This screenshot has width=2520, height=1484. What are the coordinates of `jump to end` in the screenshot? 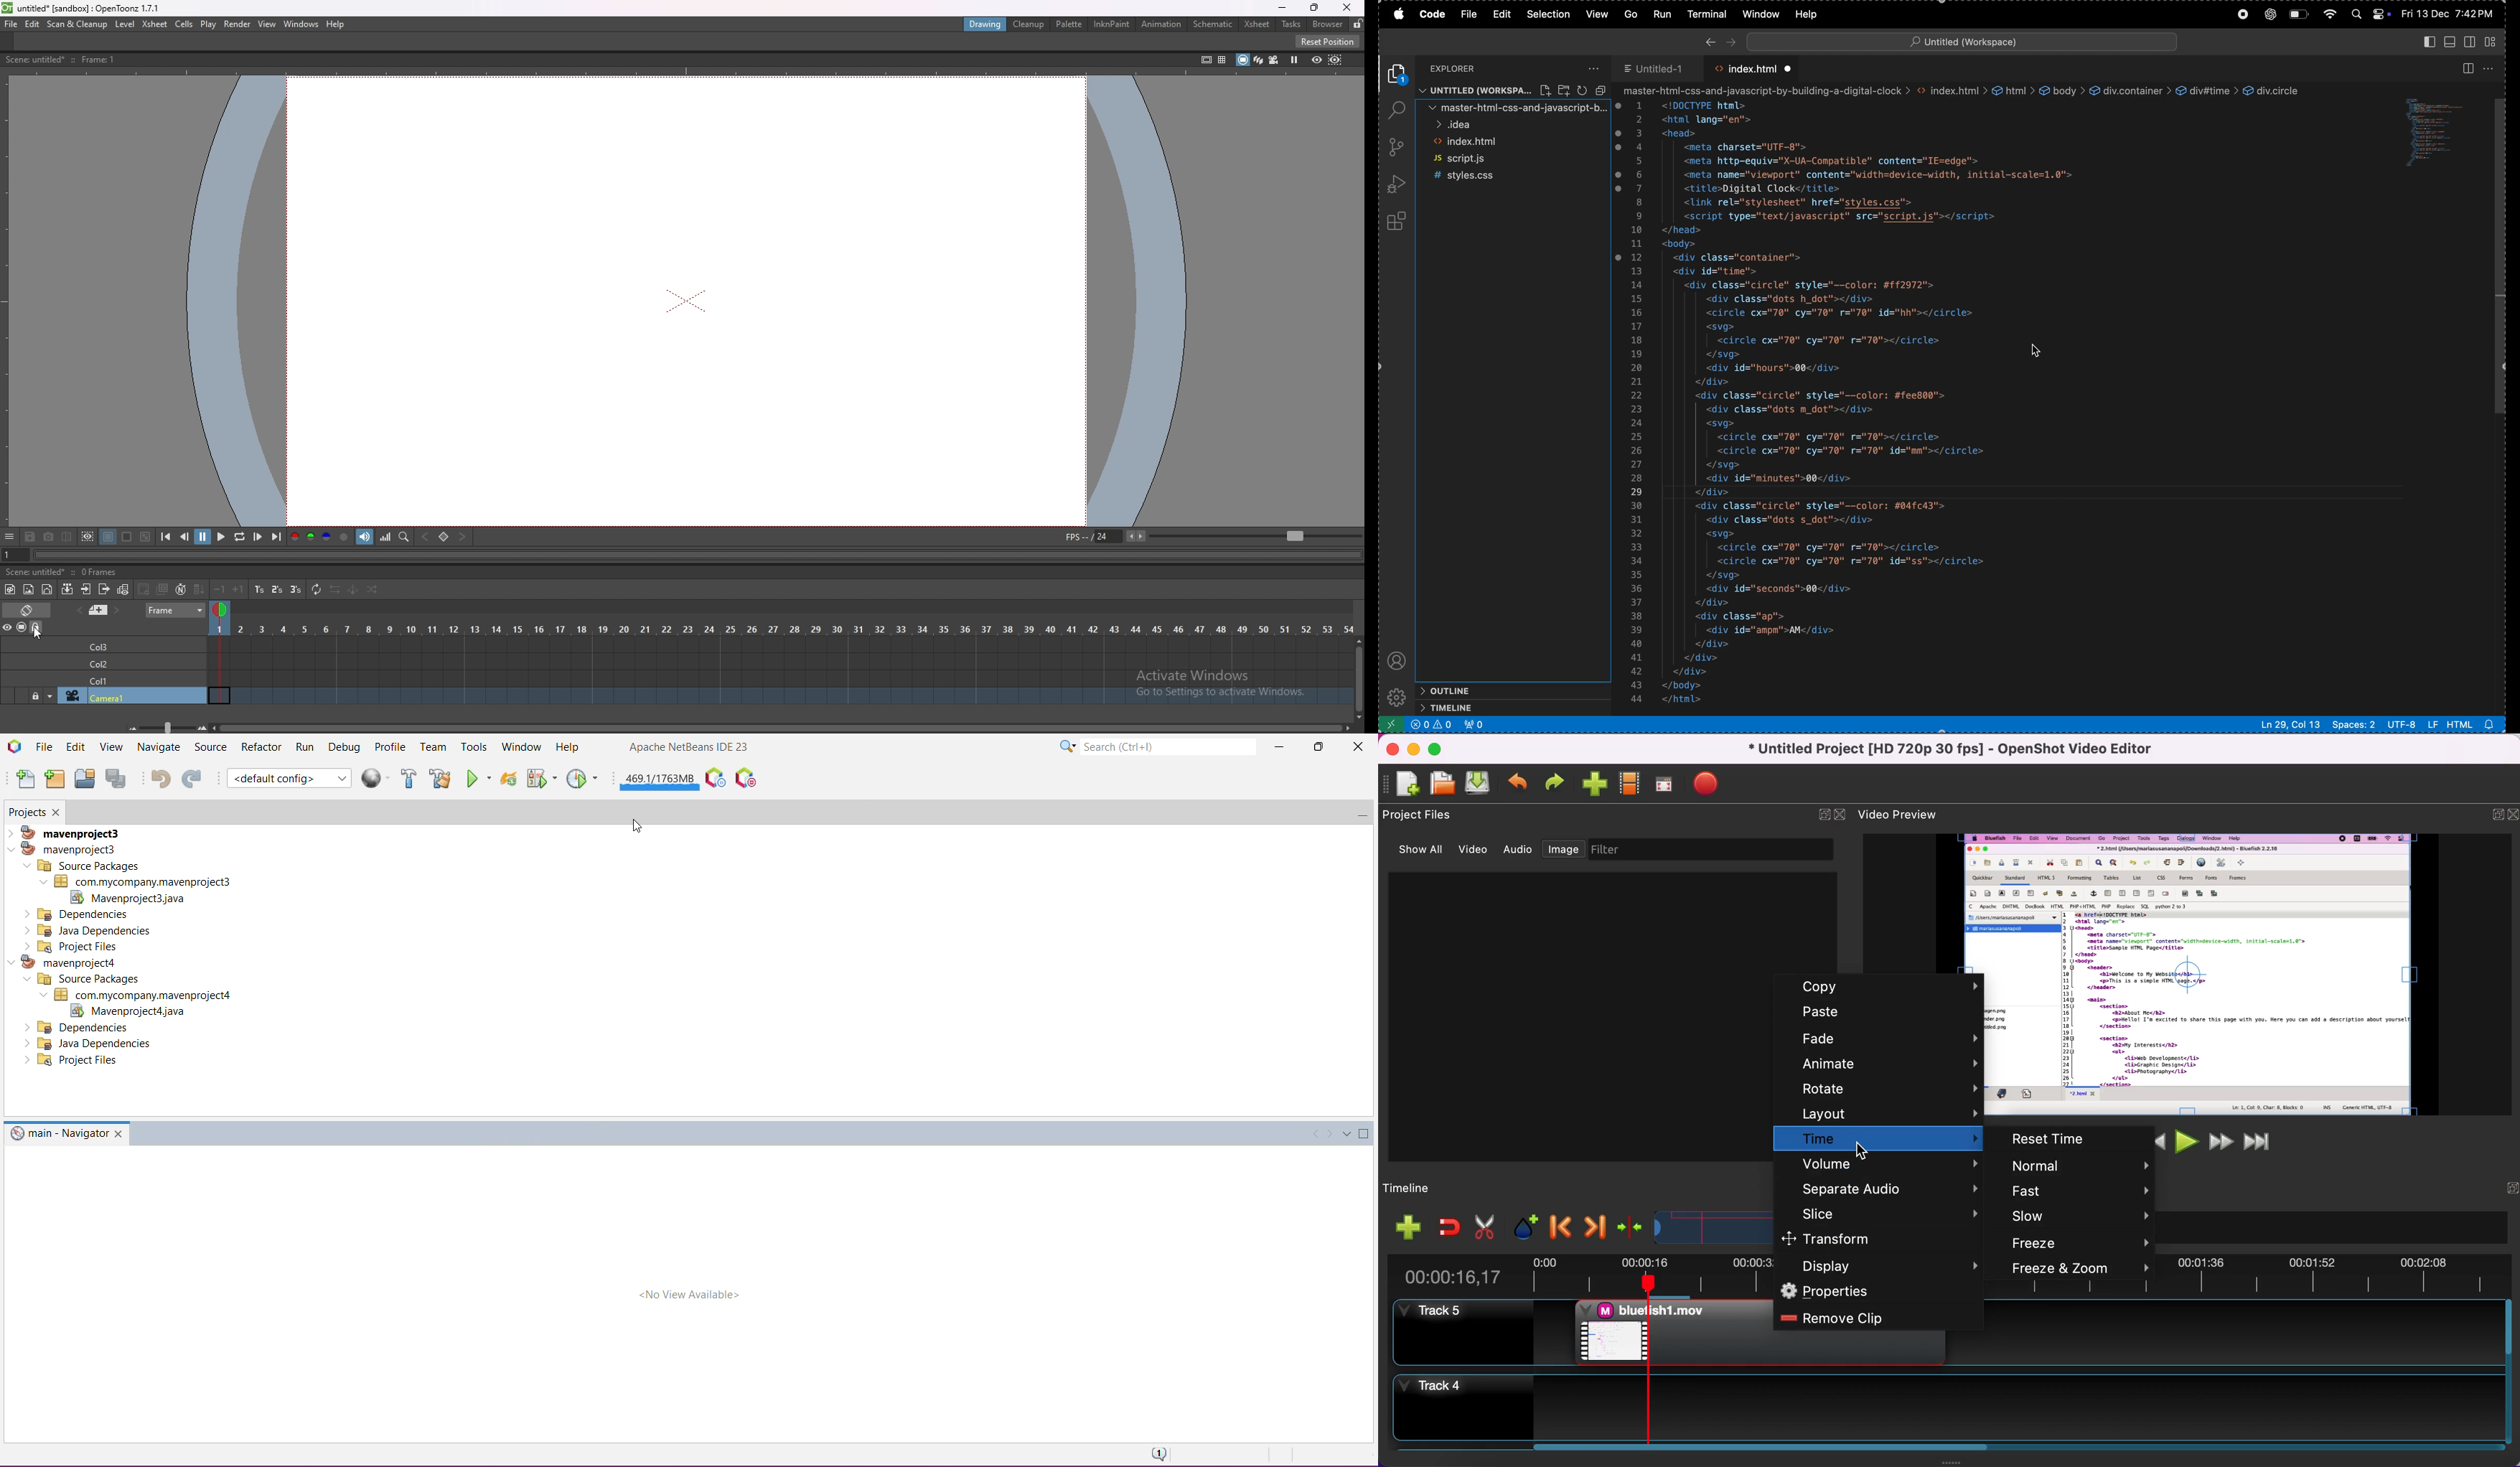 It's located at (2258, 1140).